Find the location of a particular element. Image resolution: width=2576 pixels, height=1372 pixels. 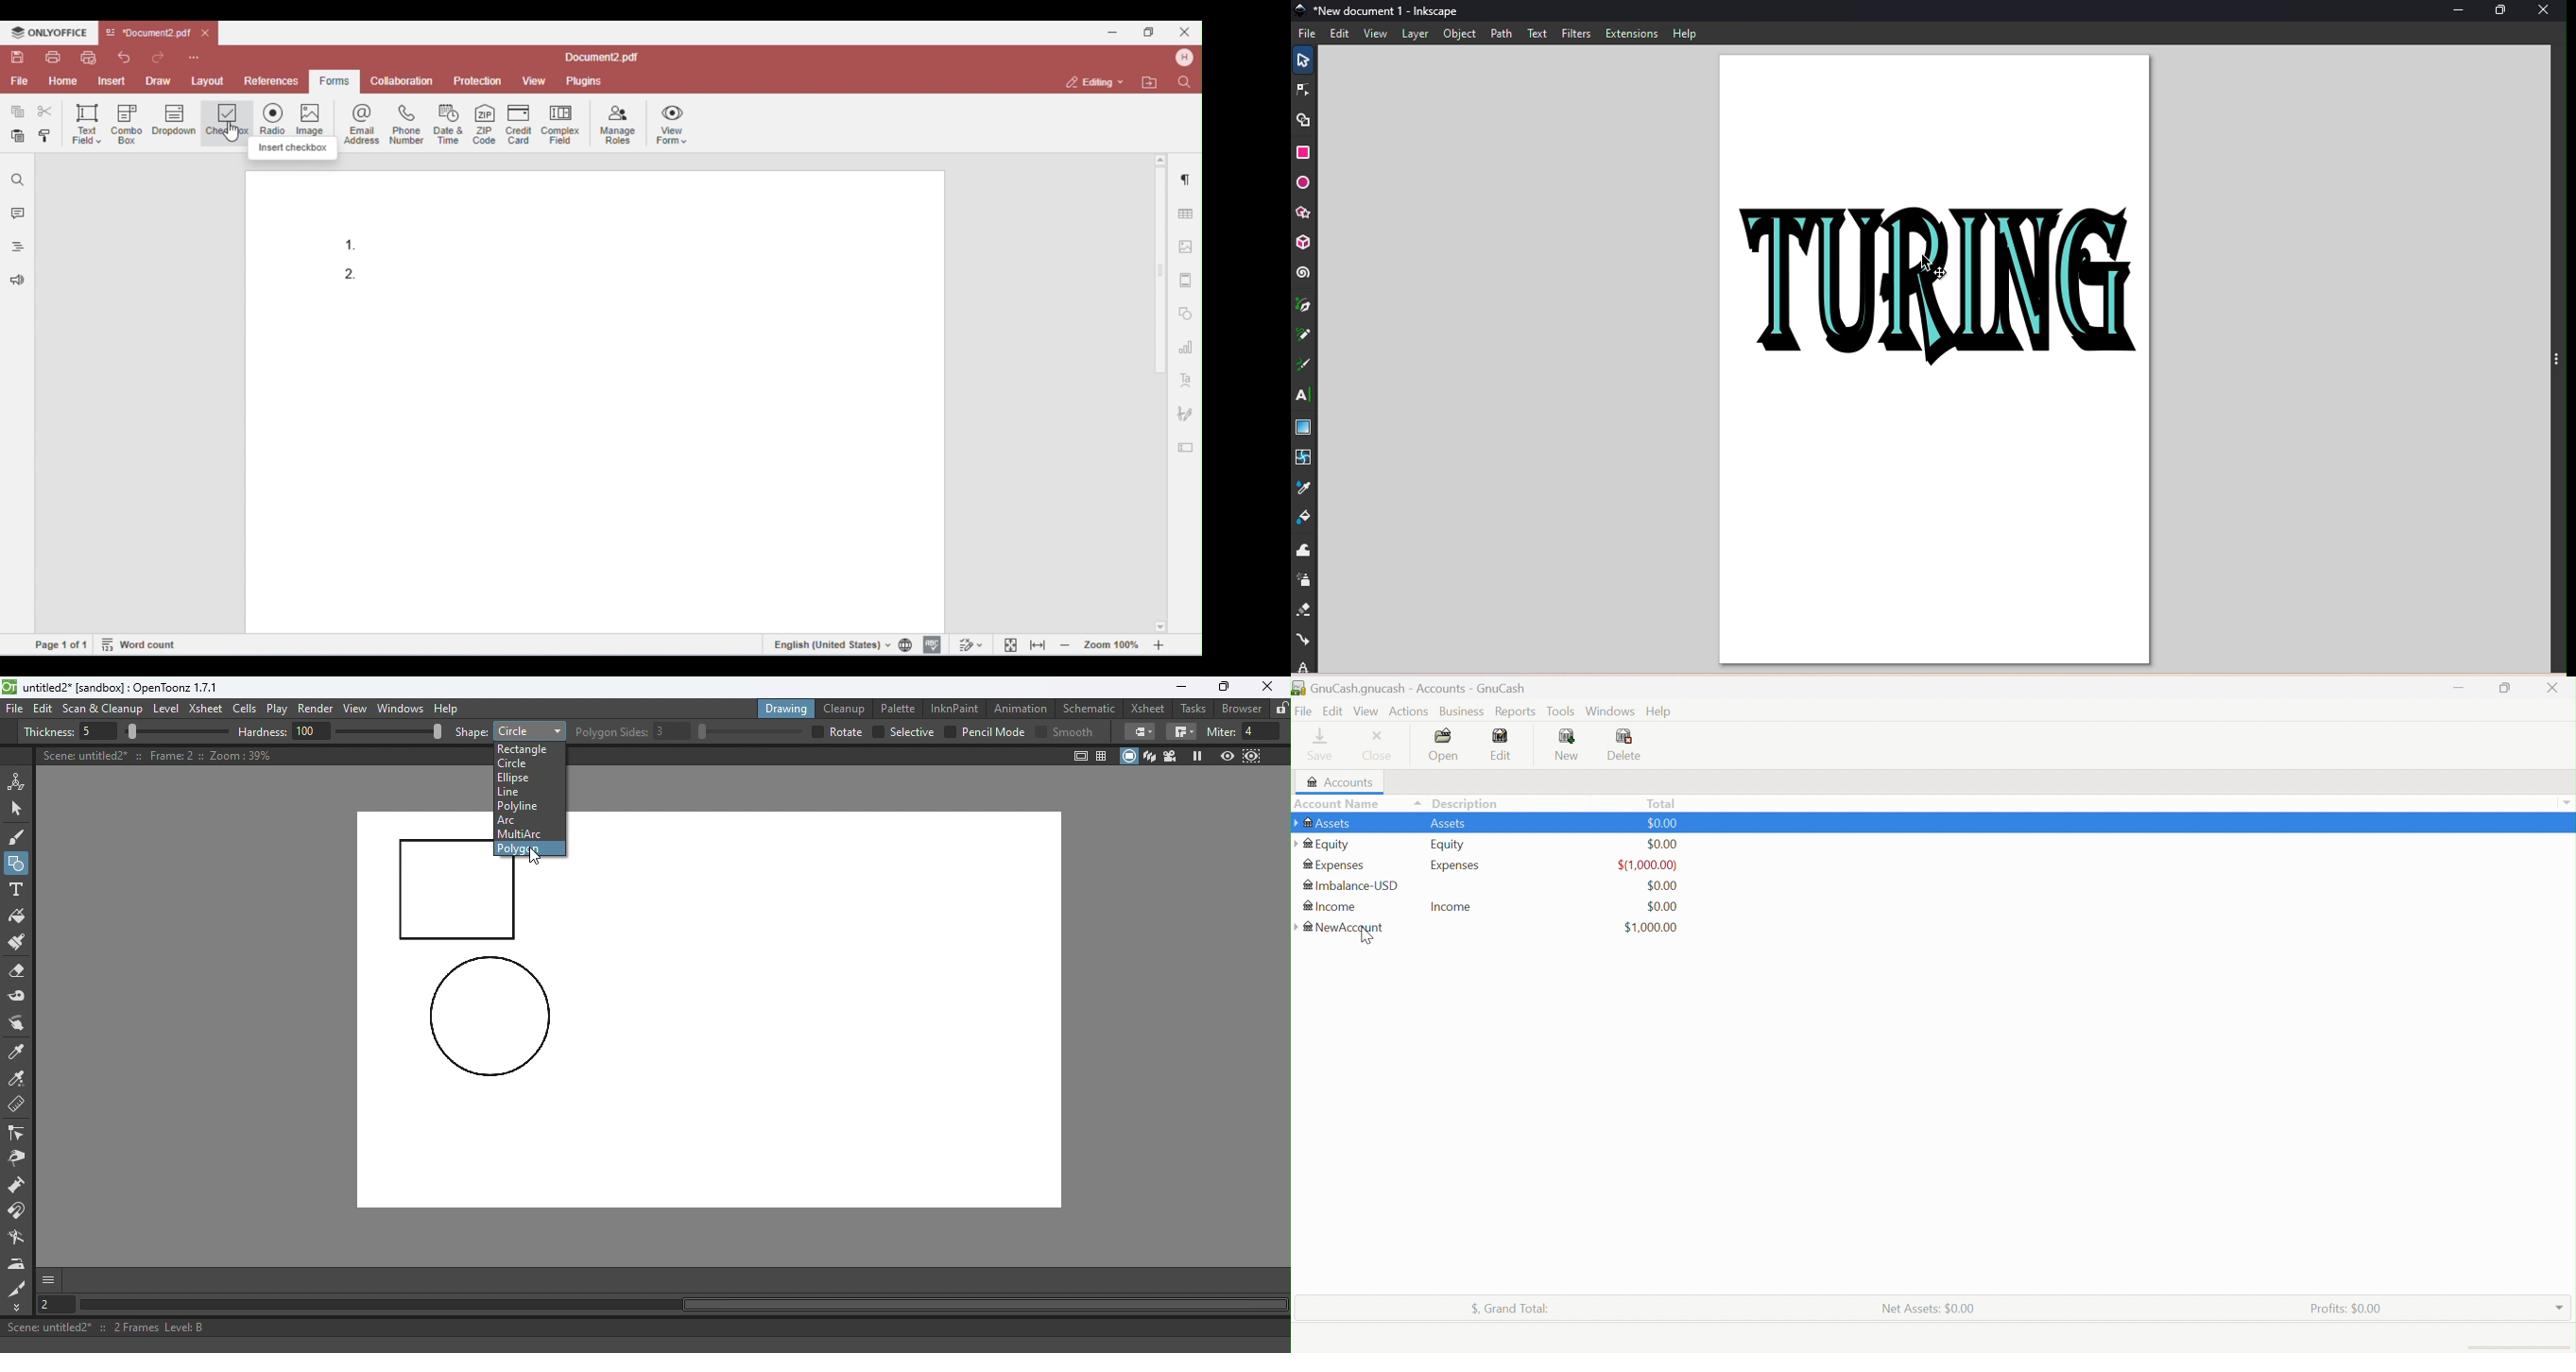

Cursor is located at coordinates (1365, 937).